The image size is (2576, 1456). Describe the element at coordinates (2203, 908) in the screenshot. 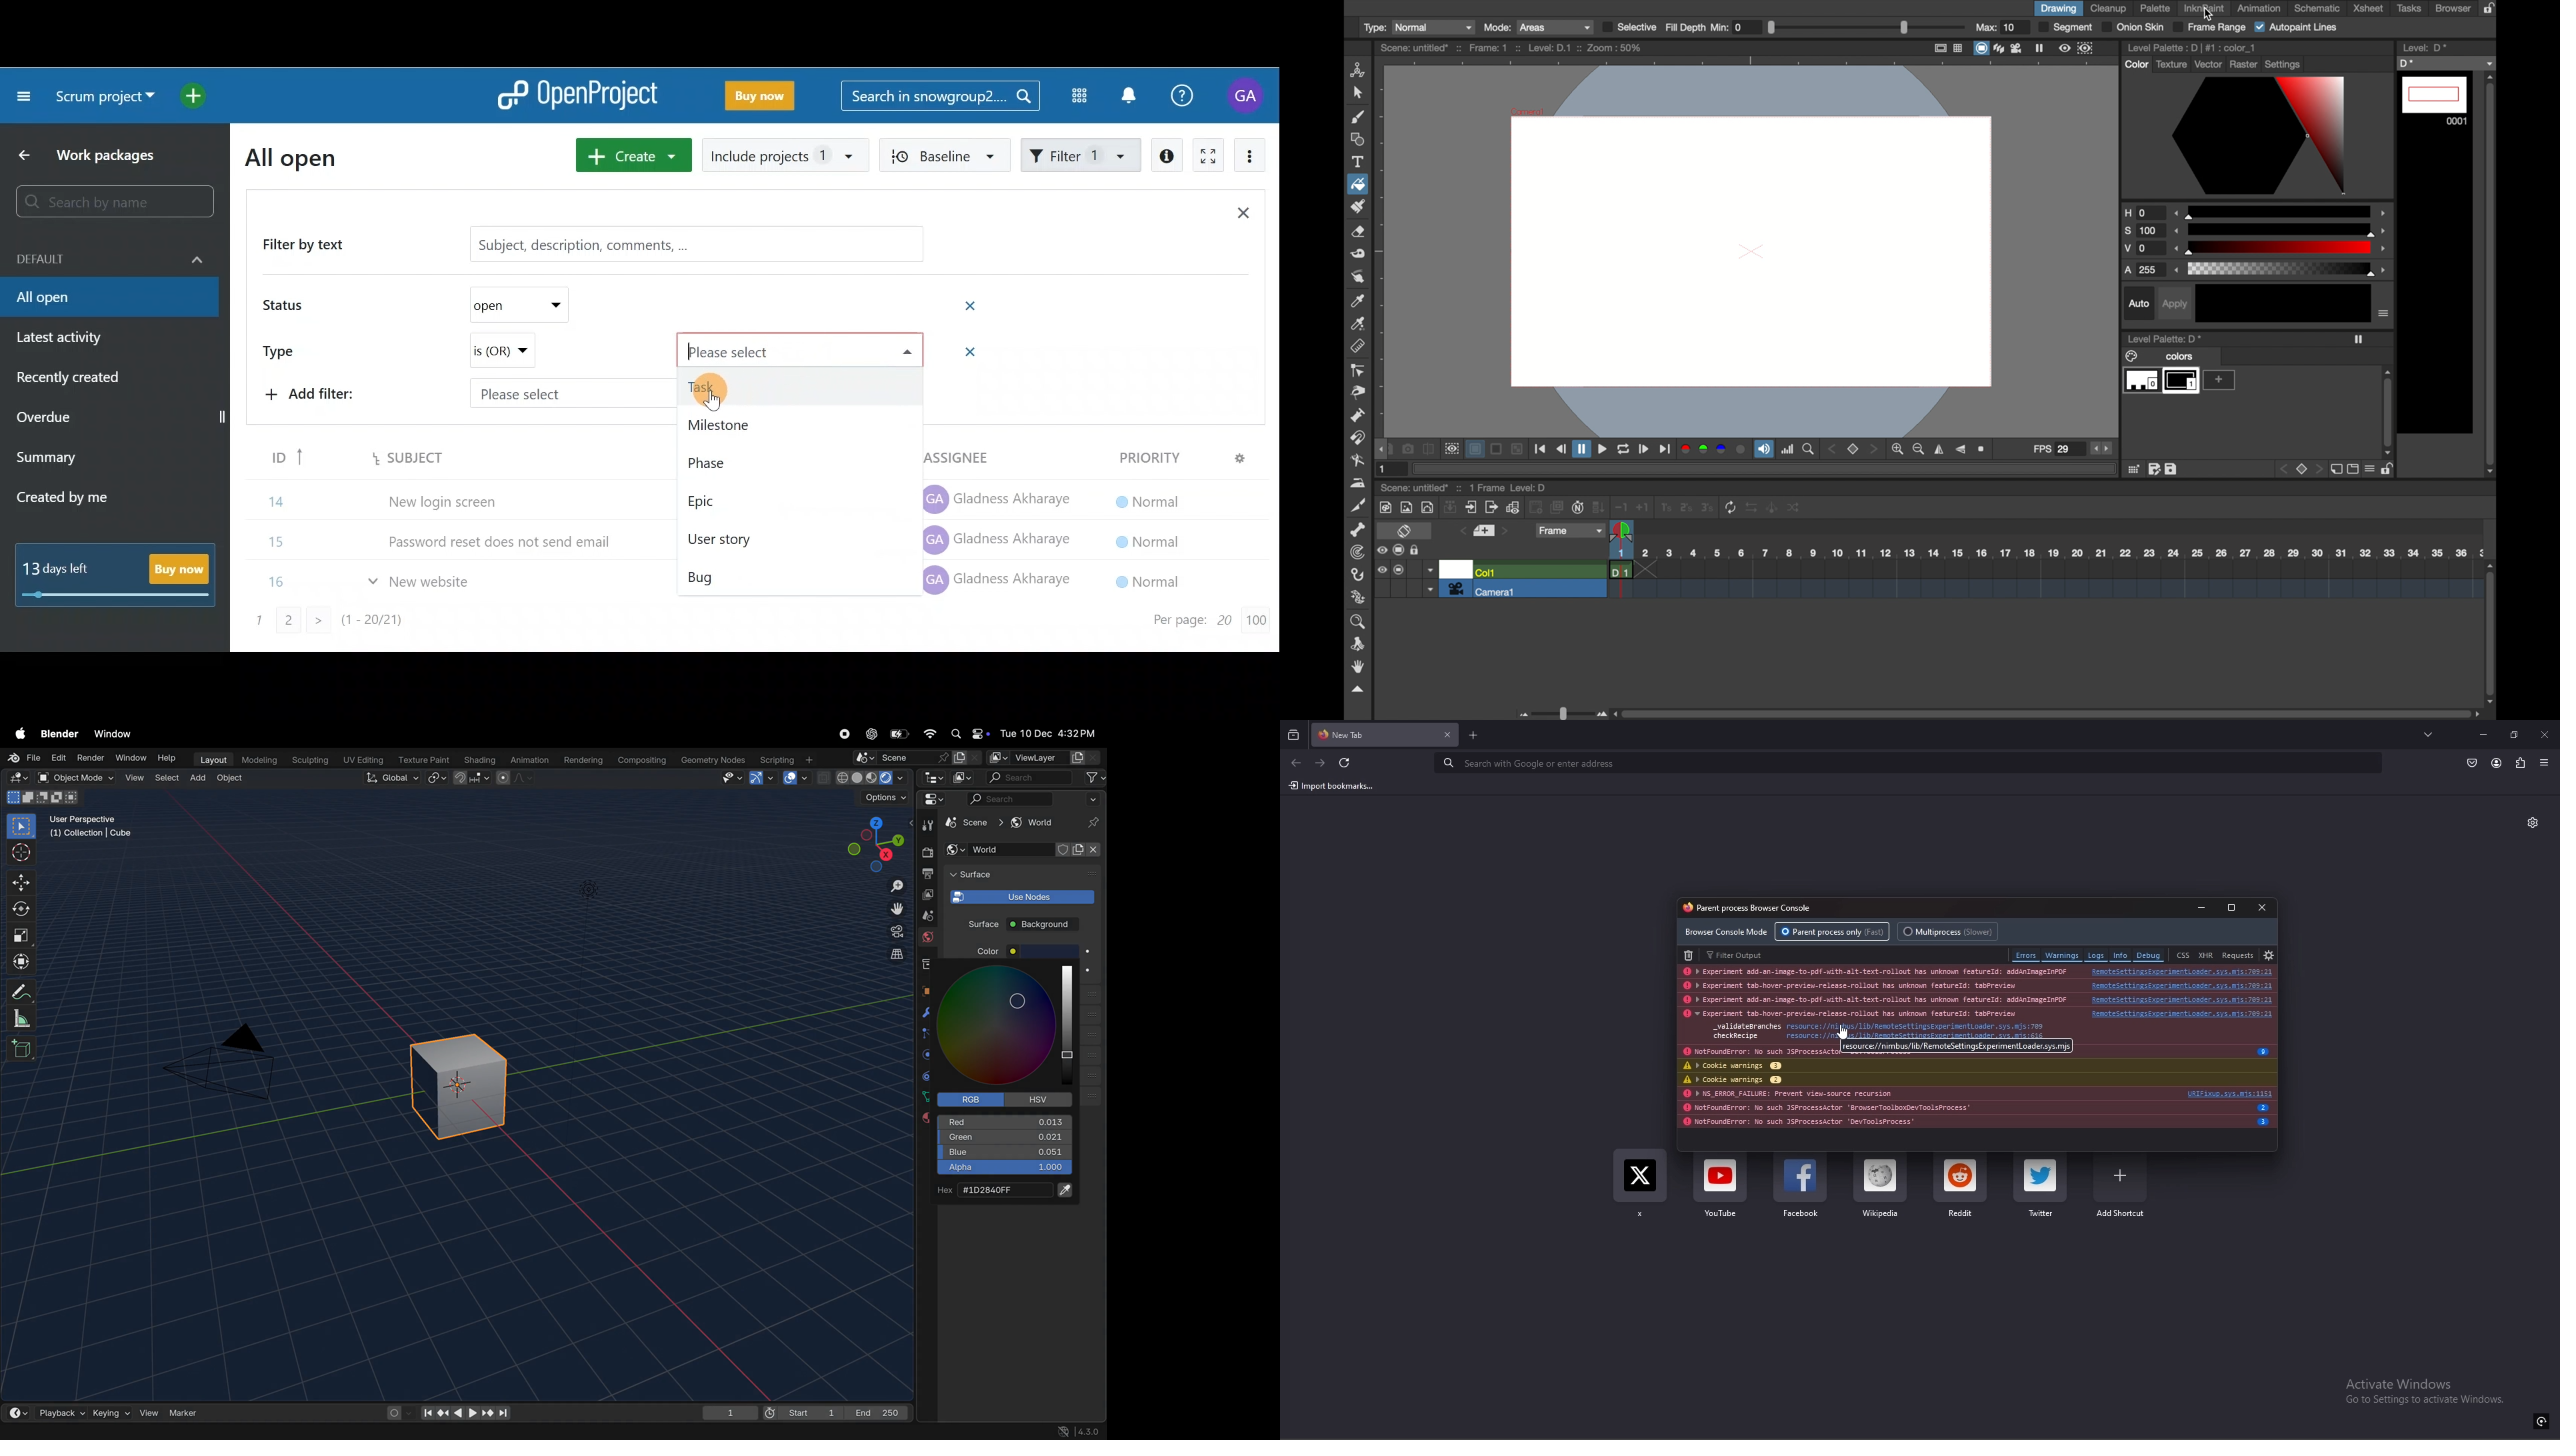

I see `minimize` at that location.